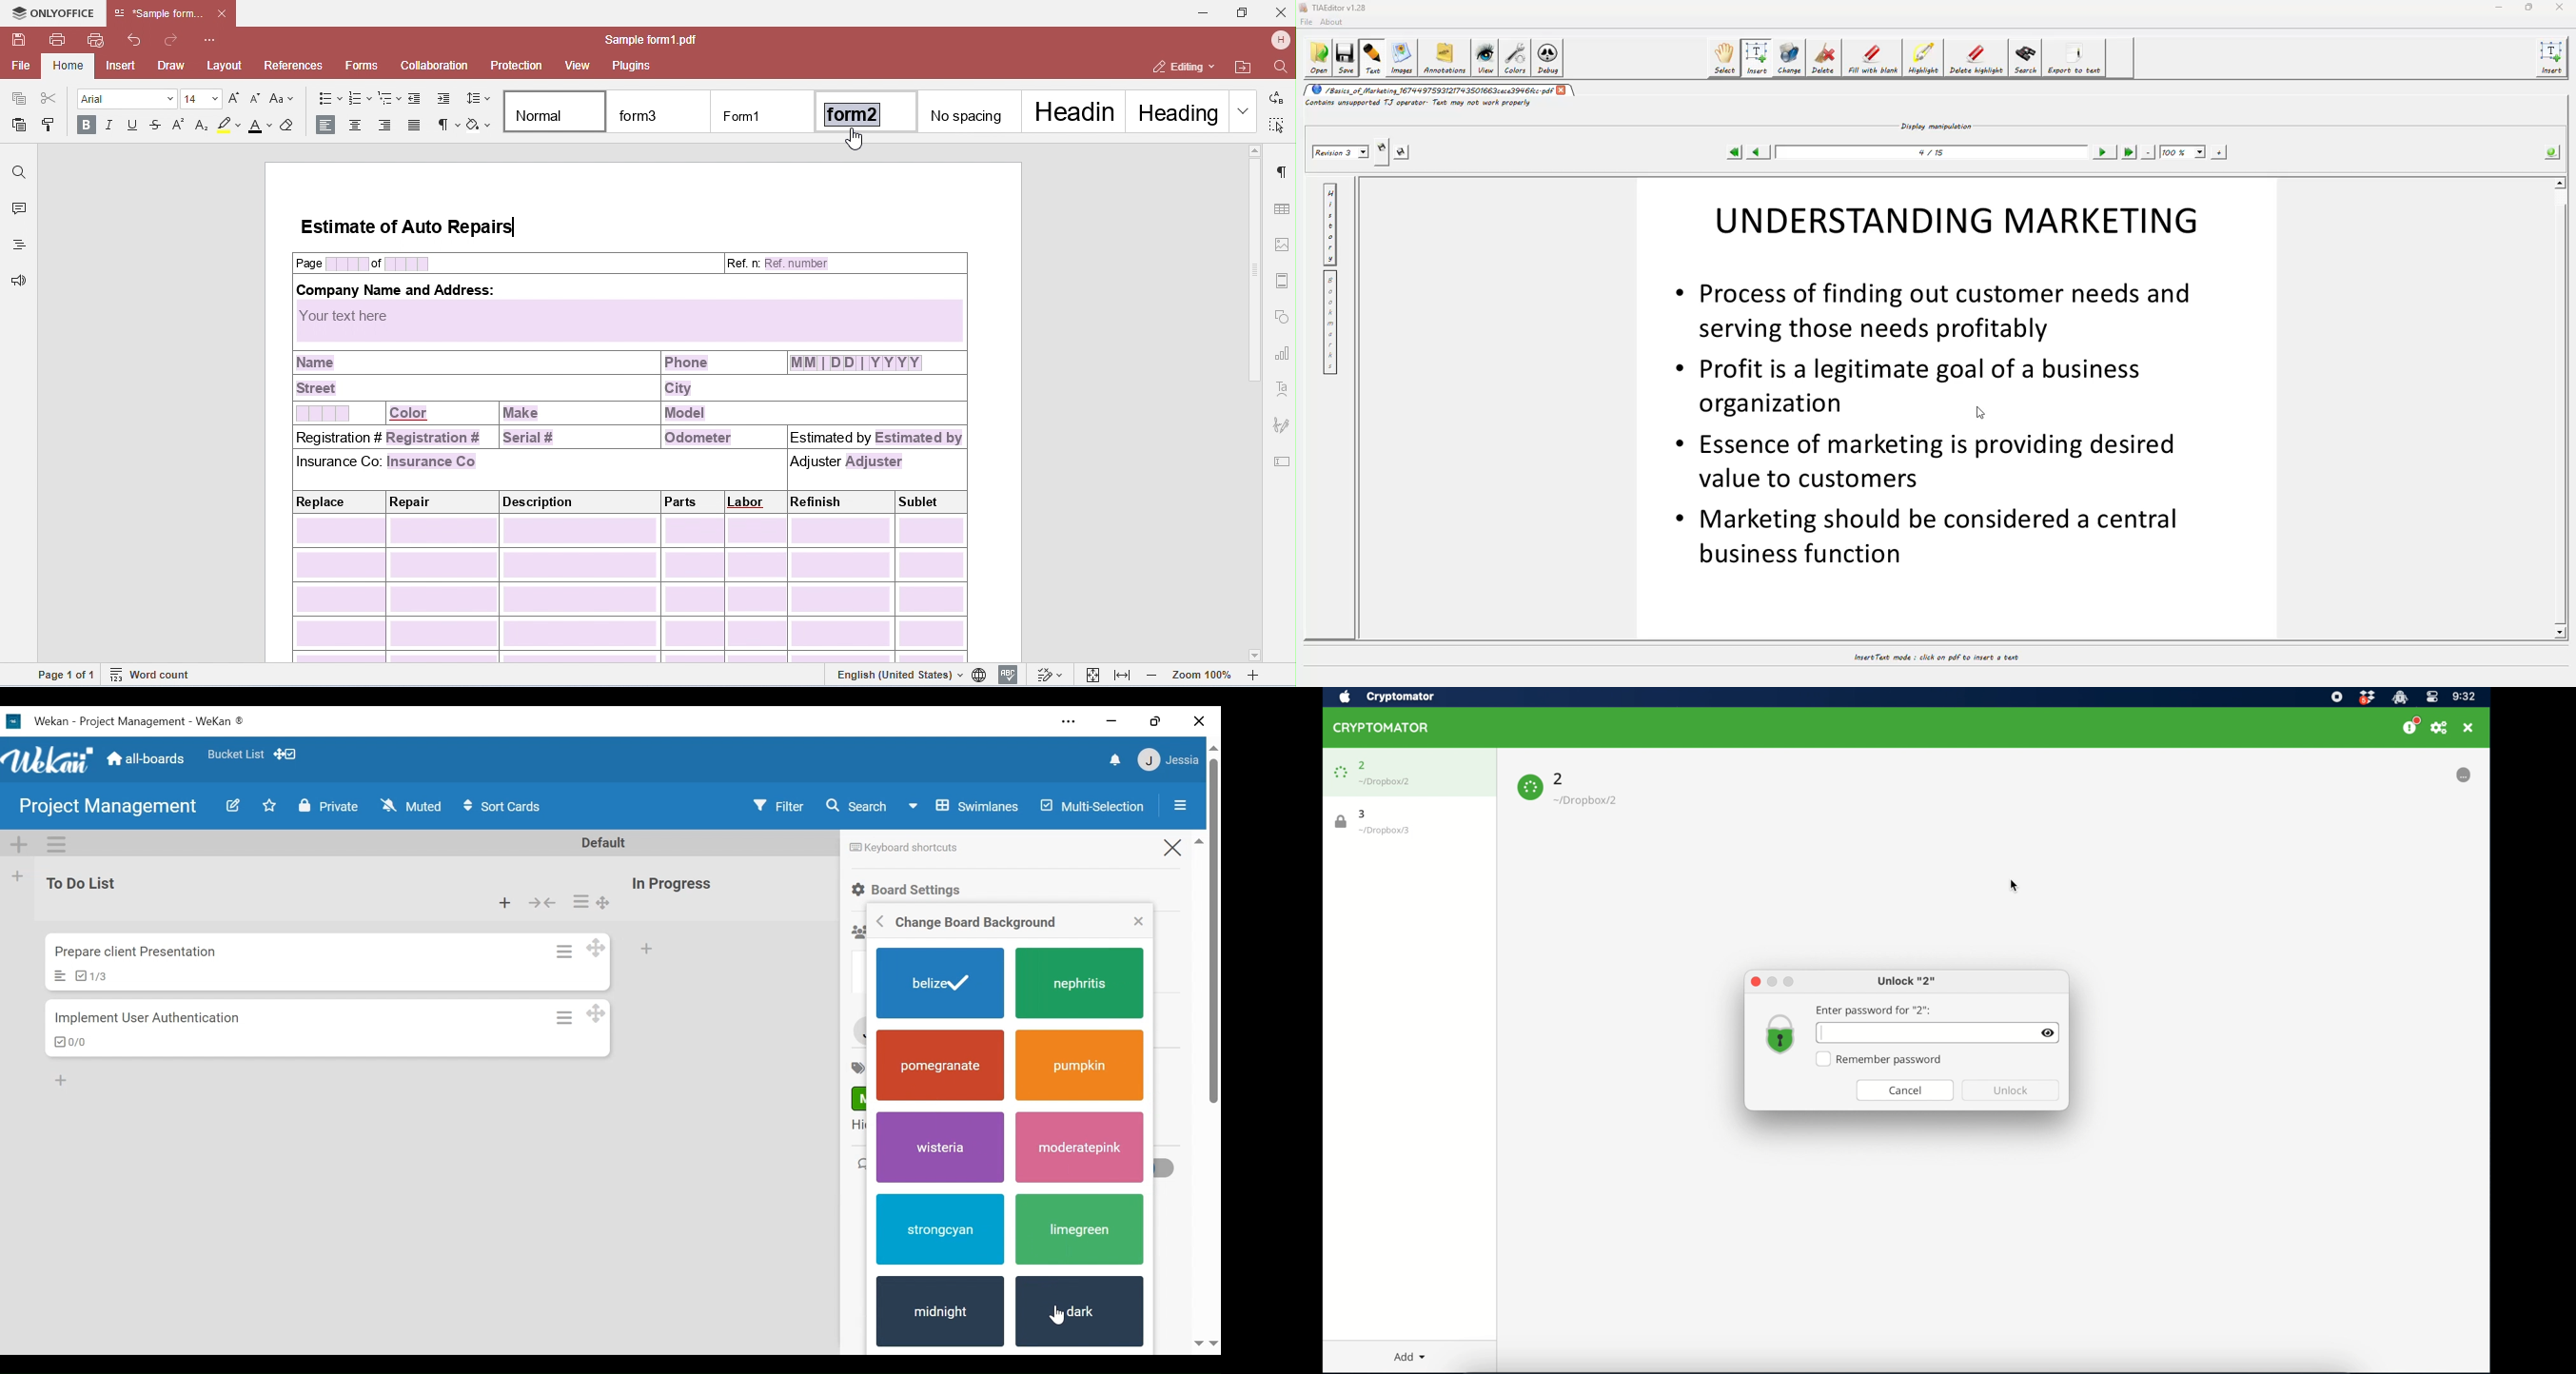  What do you see at coordinates (328, 806) in the screenshot?
I see `Private` at bounding box center [328, 806].